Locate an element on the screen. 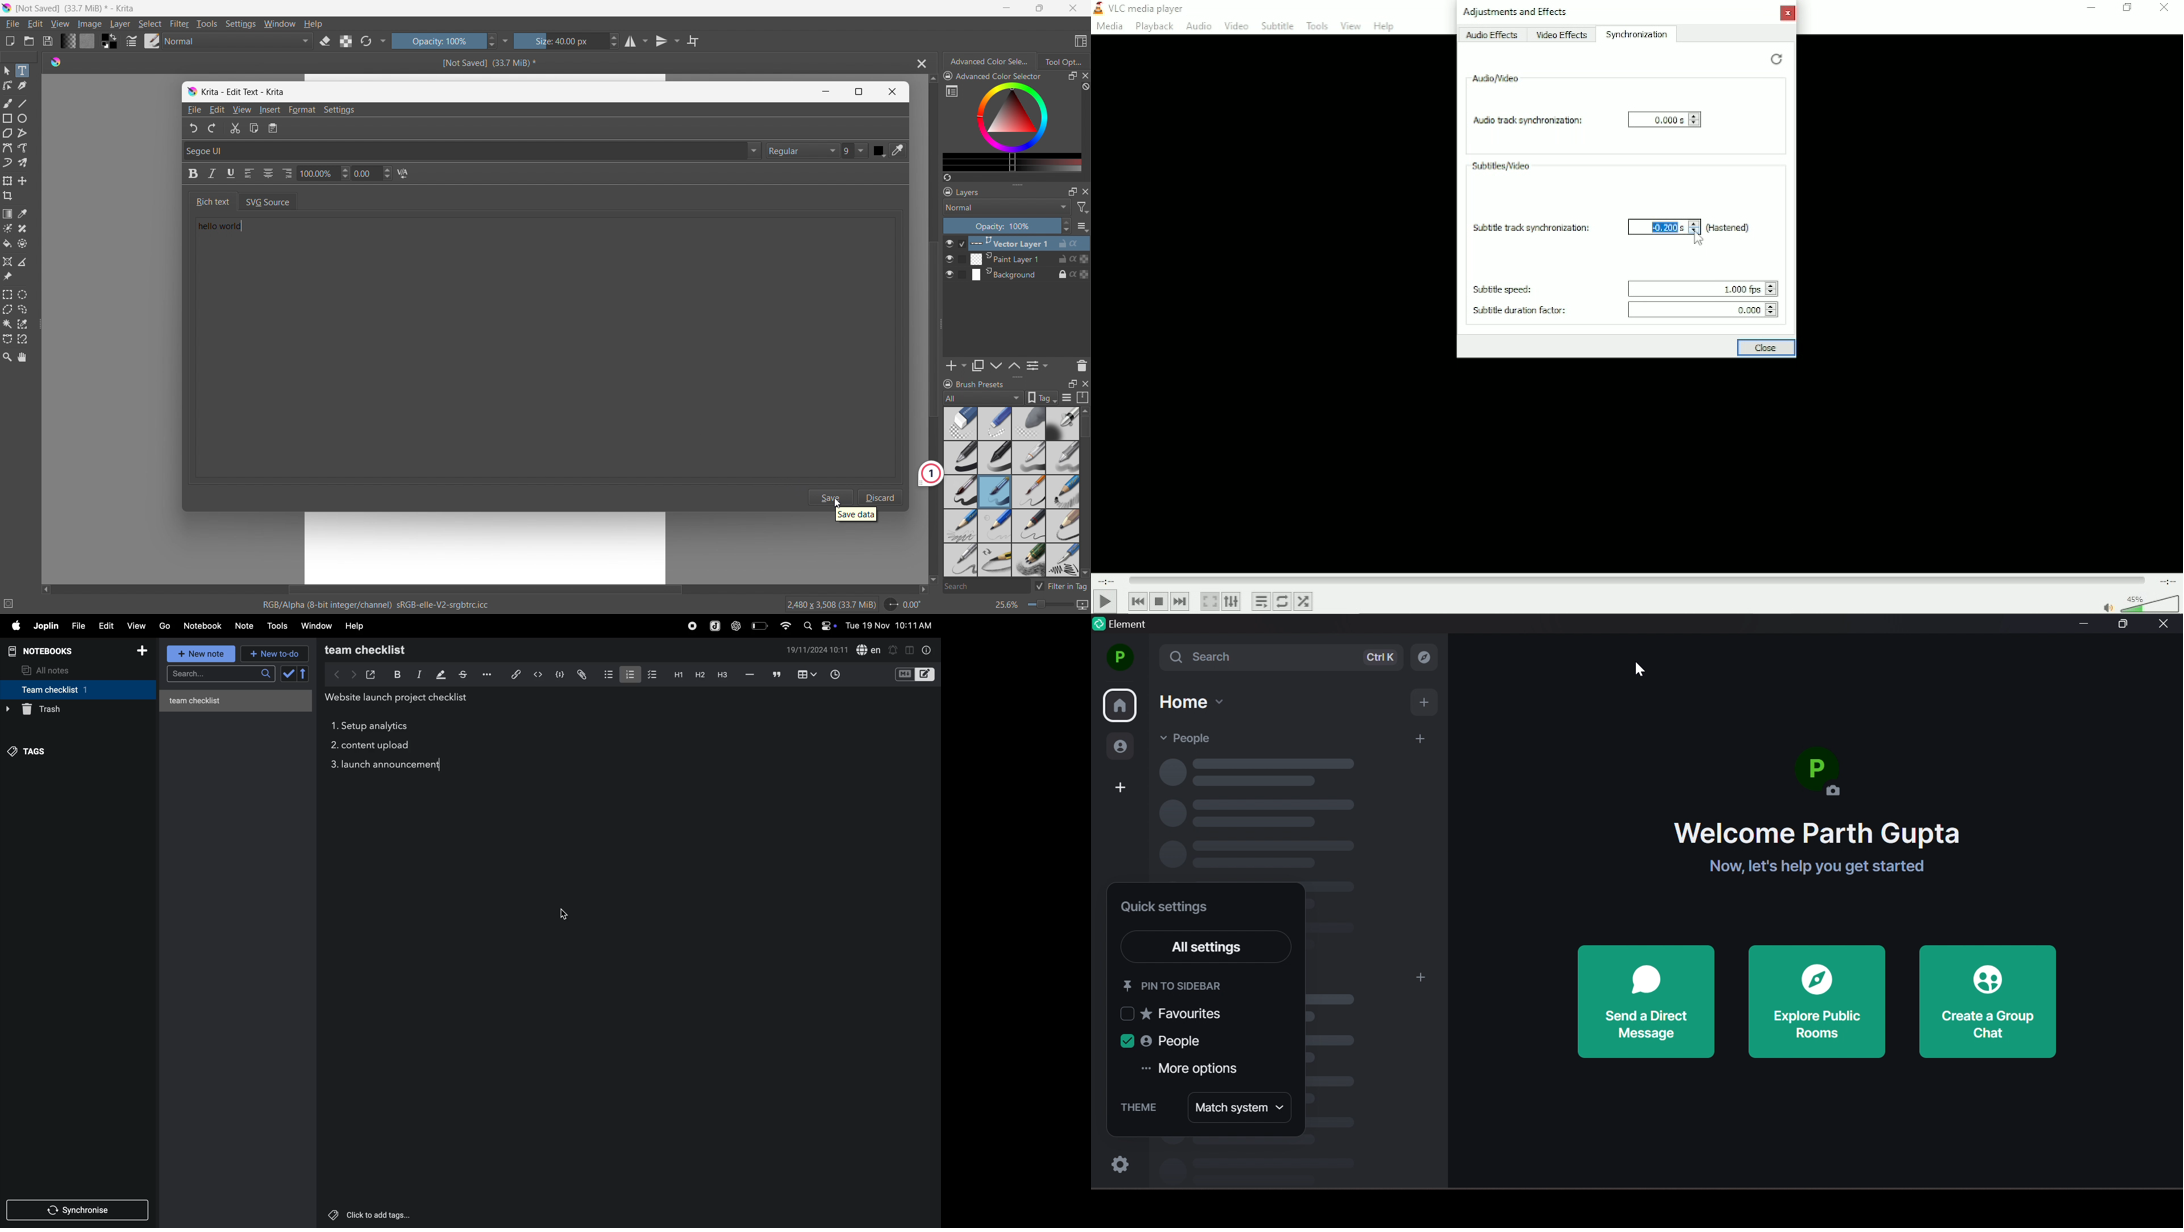  scroll up is located at coordinates (1085, 410).